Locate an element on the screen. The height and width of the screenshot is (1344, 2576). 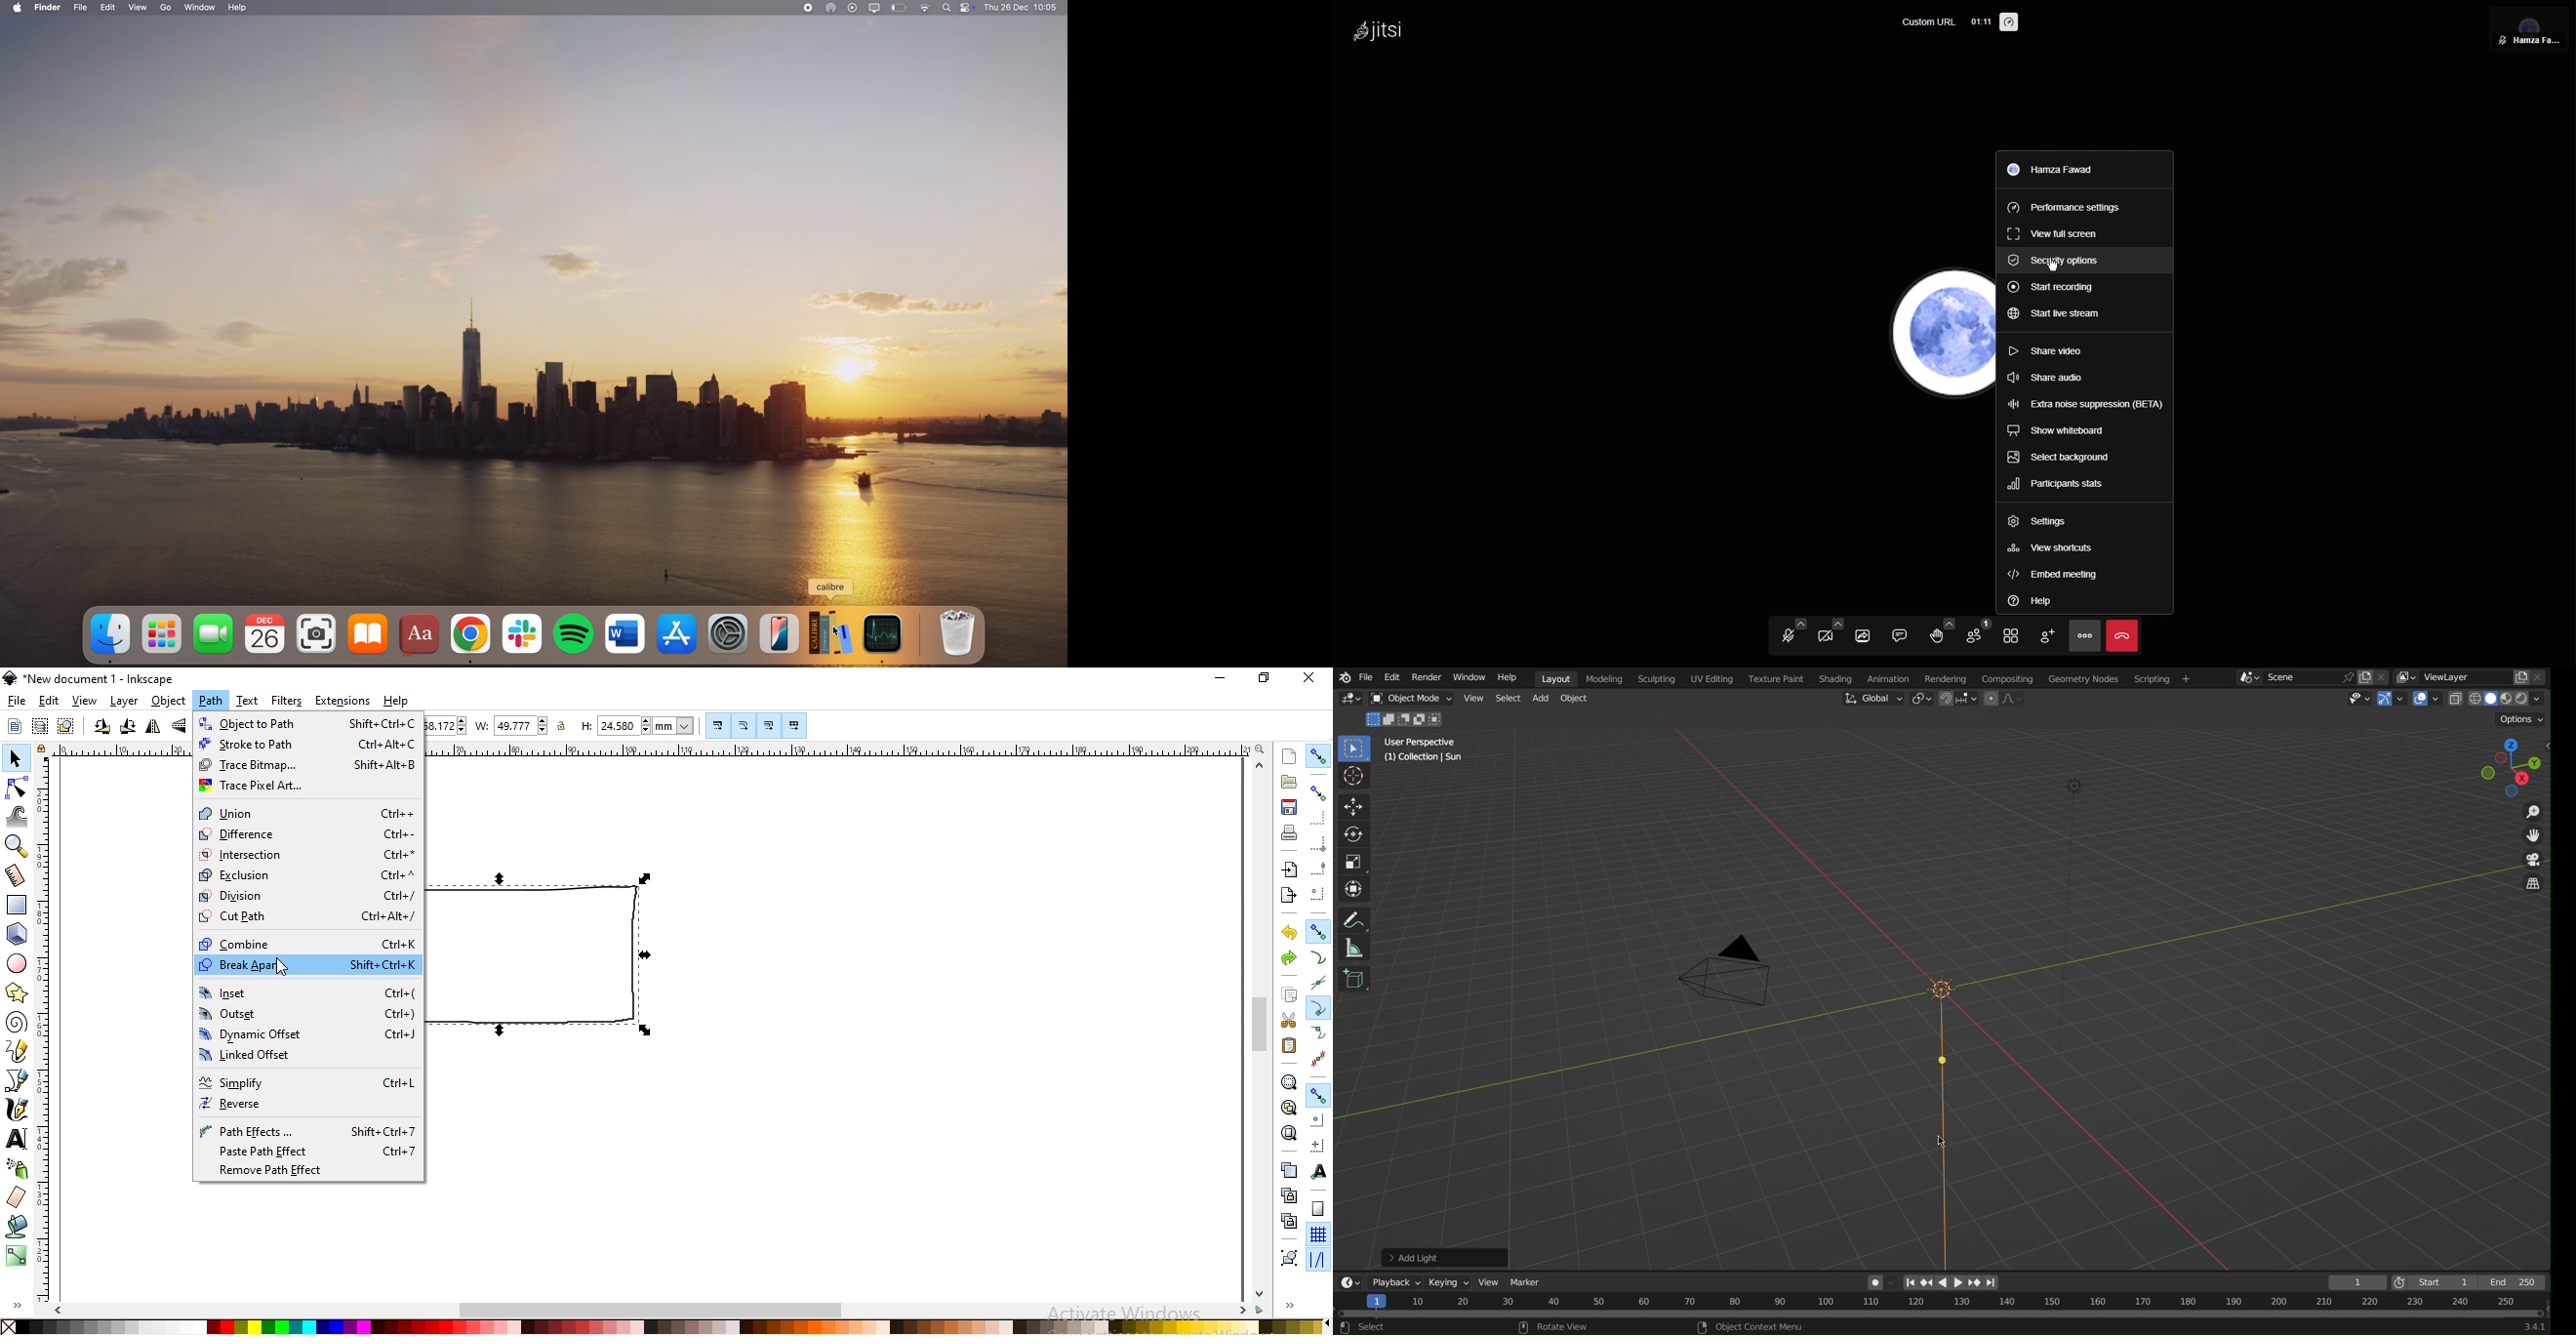
UV Editing is located at coordinates (1713, 678).